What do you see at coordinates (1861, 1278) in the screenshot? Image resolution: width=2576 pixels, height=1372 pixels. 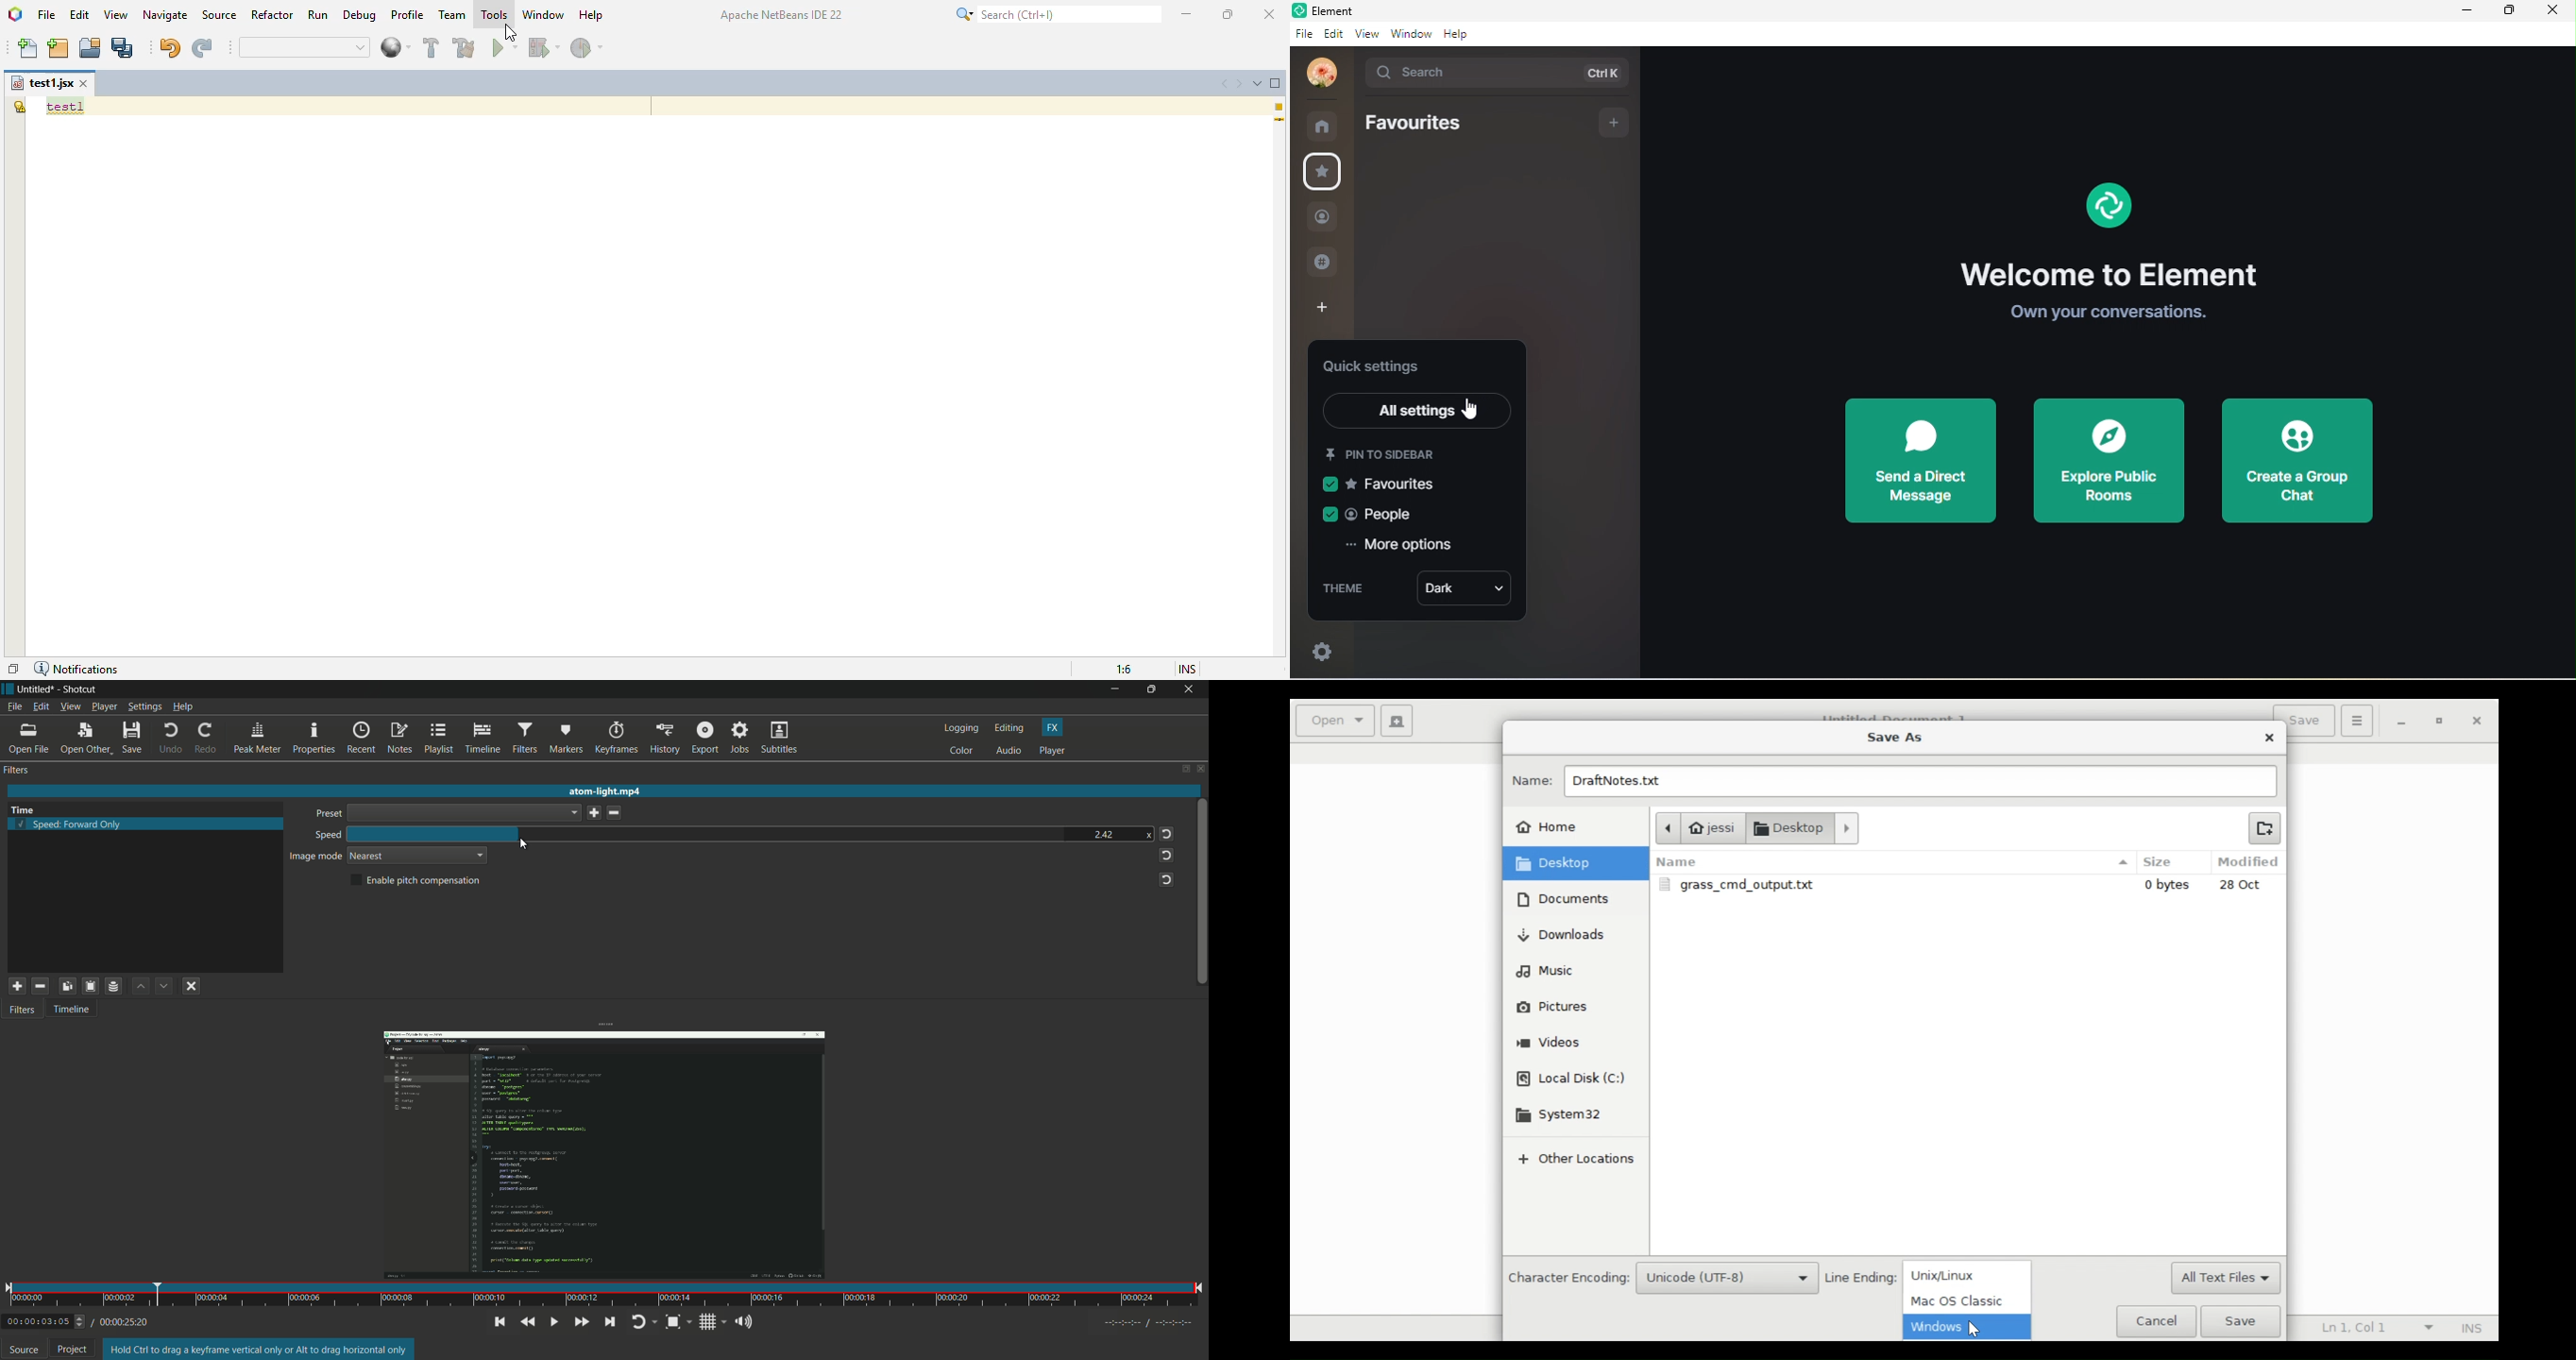 I see `Line Ending` at bounding box center [1861, 1278].